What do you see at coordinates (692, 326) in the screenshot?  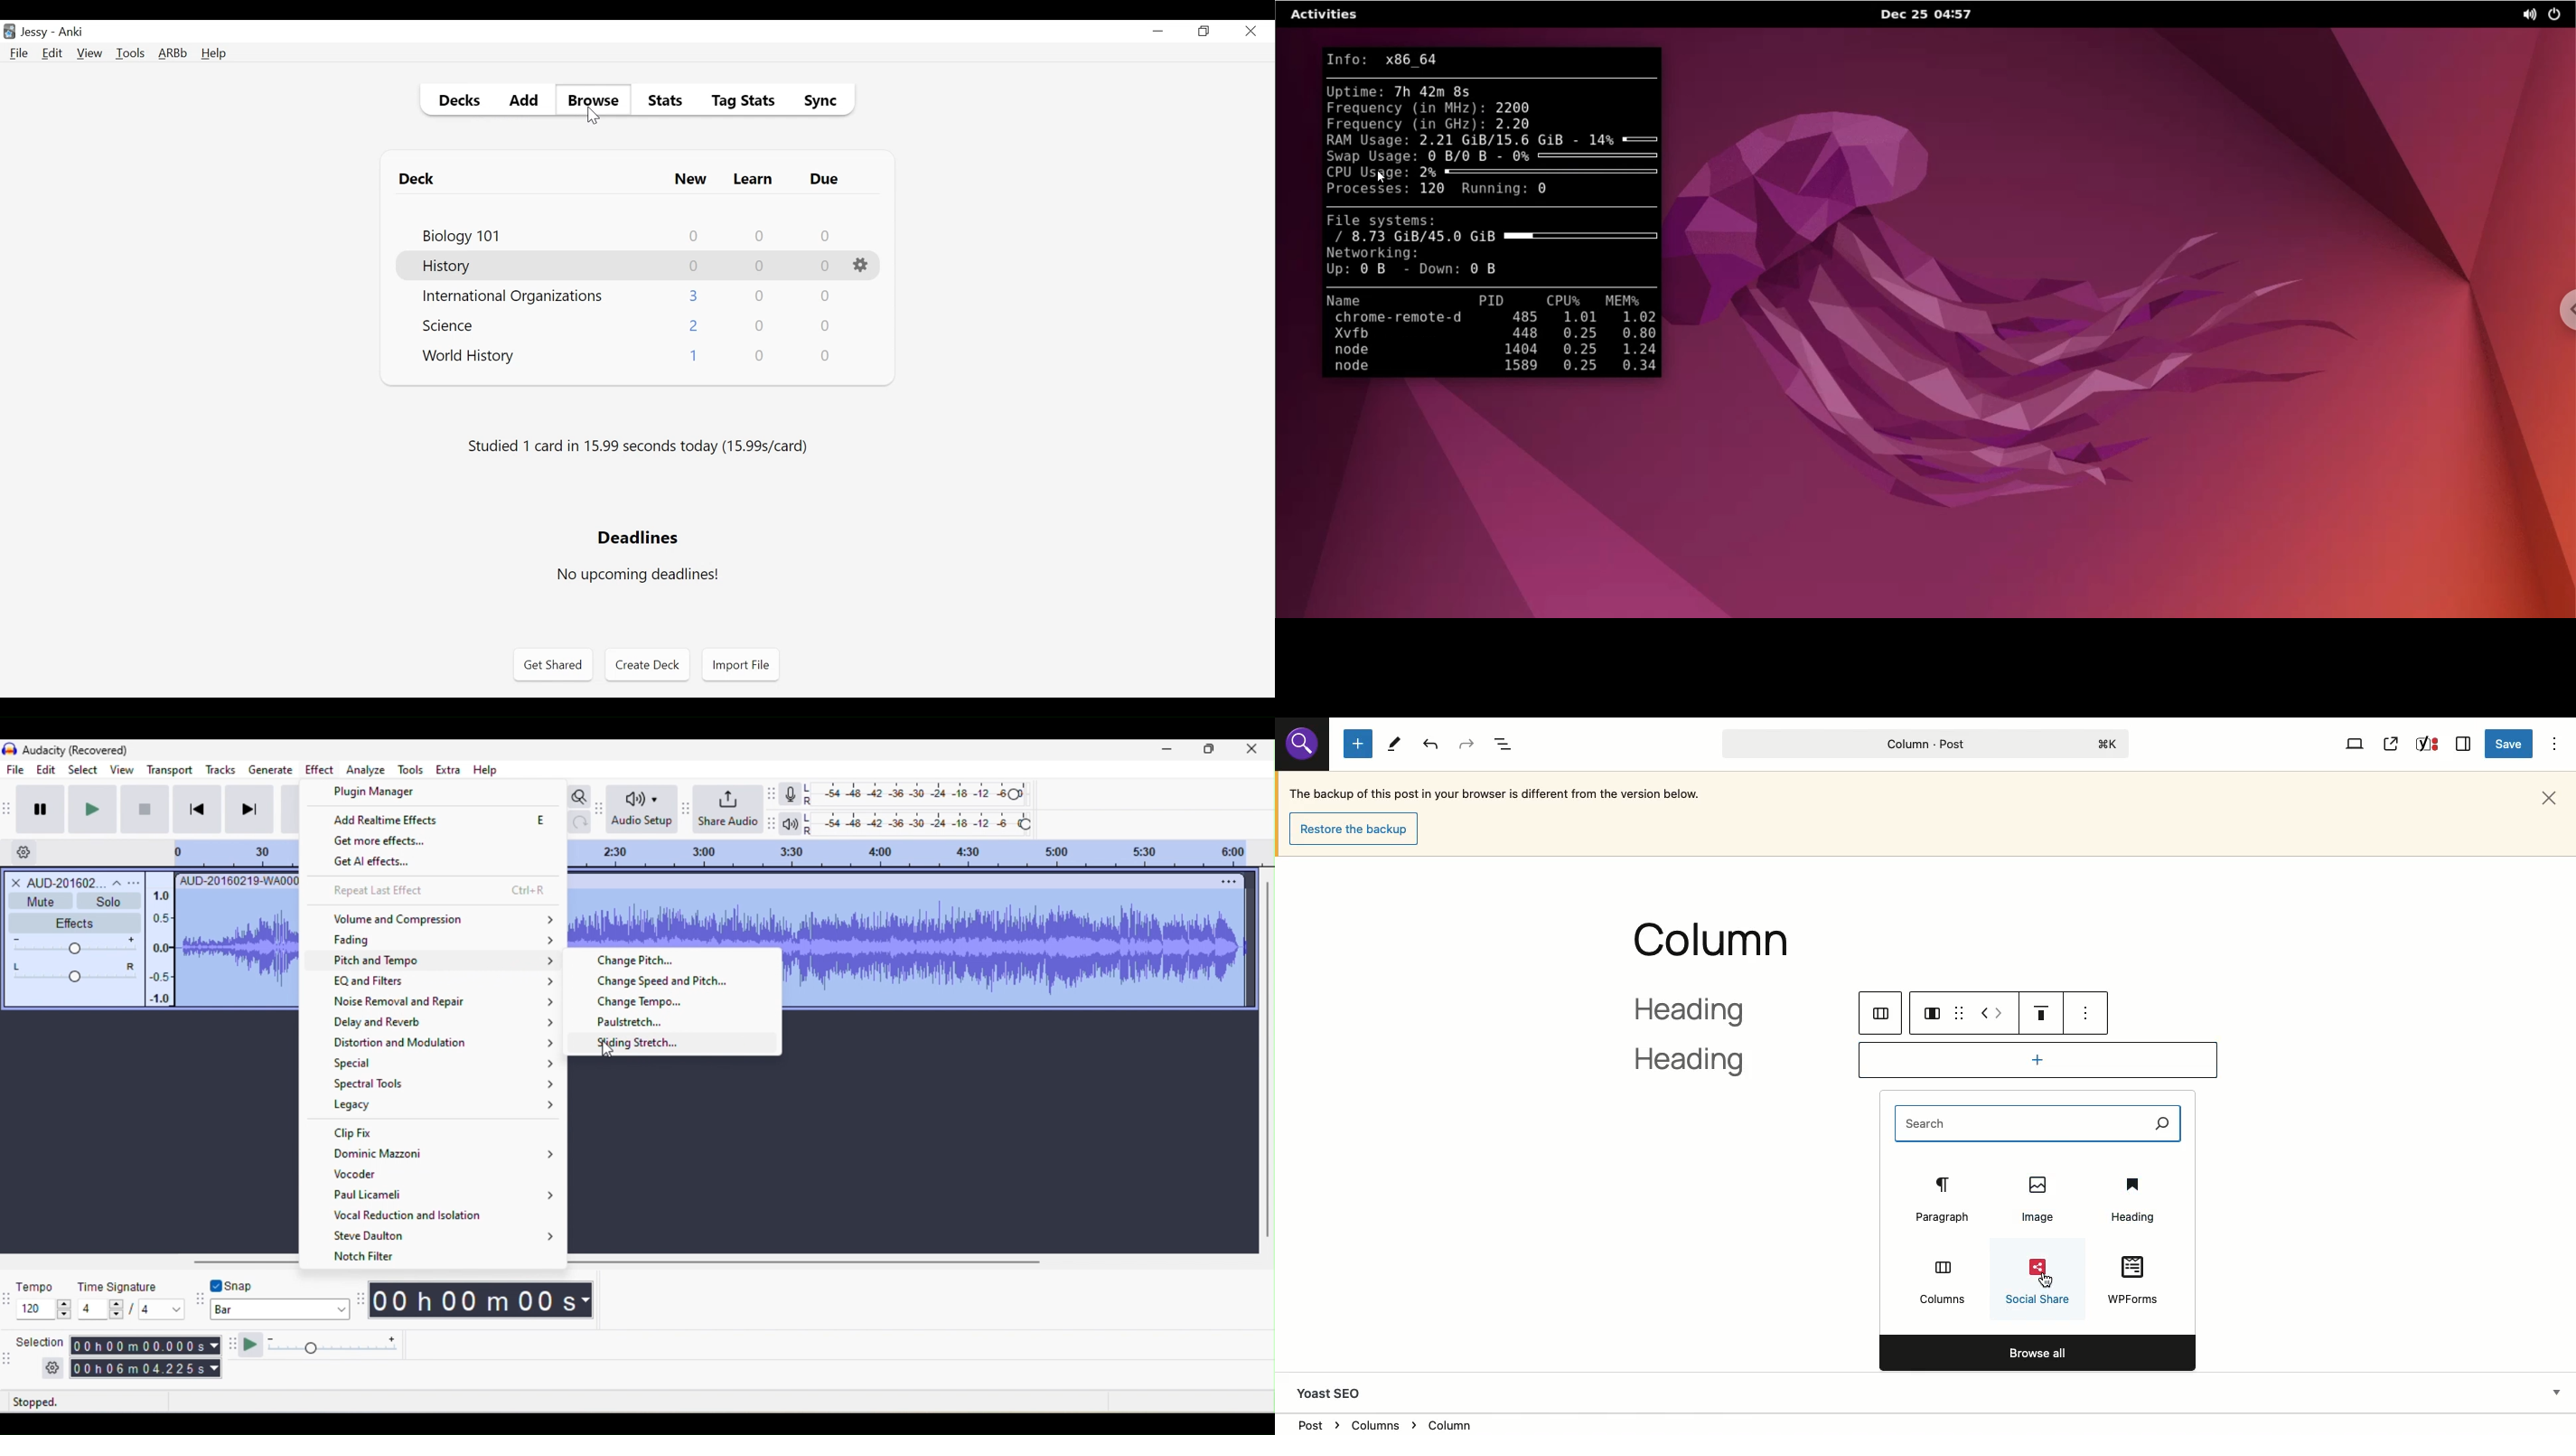 I see `New Card Count` at bounding box center [692, 326].